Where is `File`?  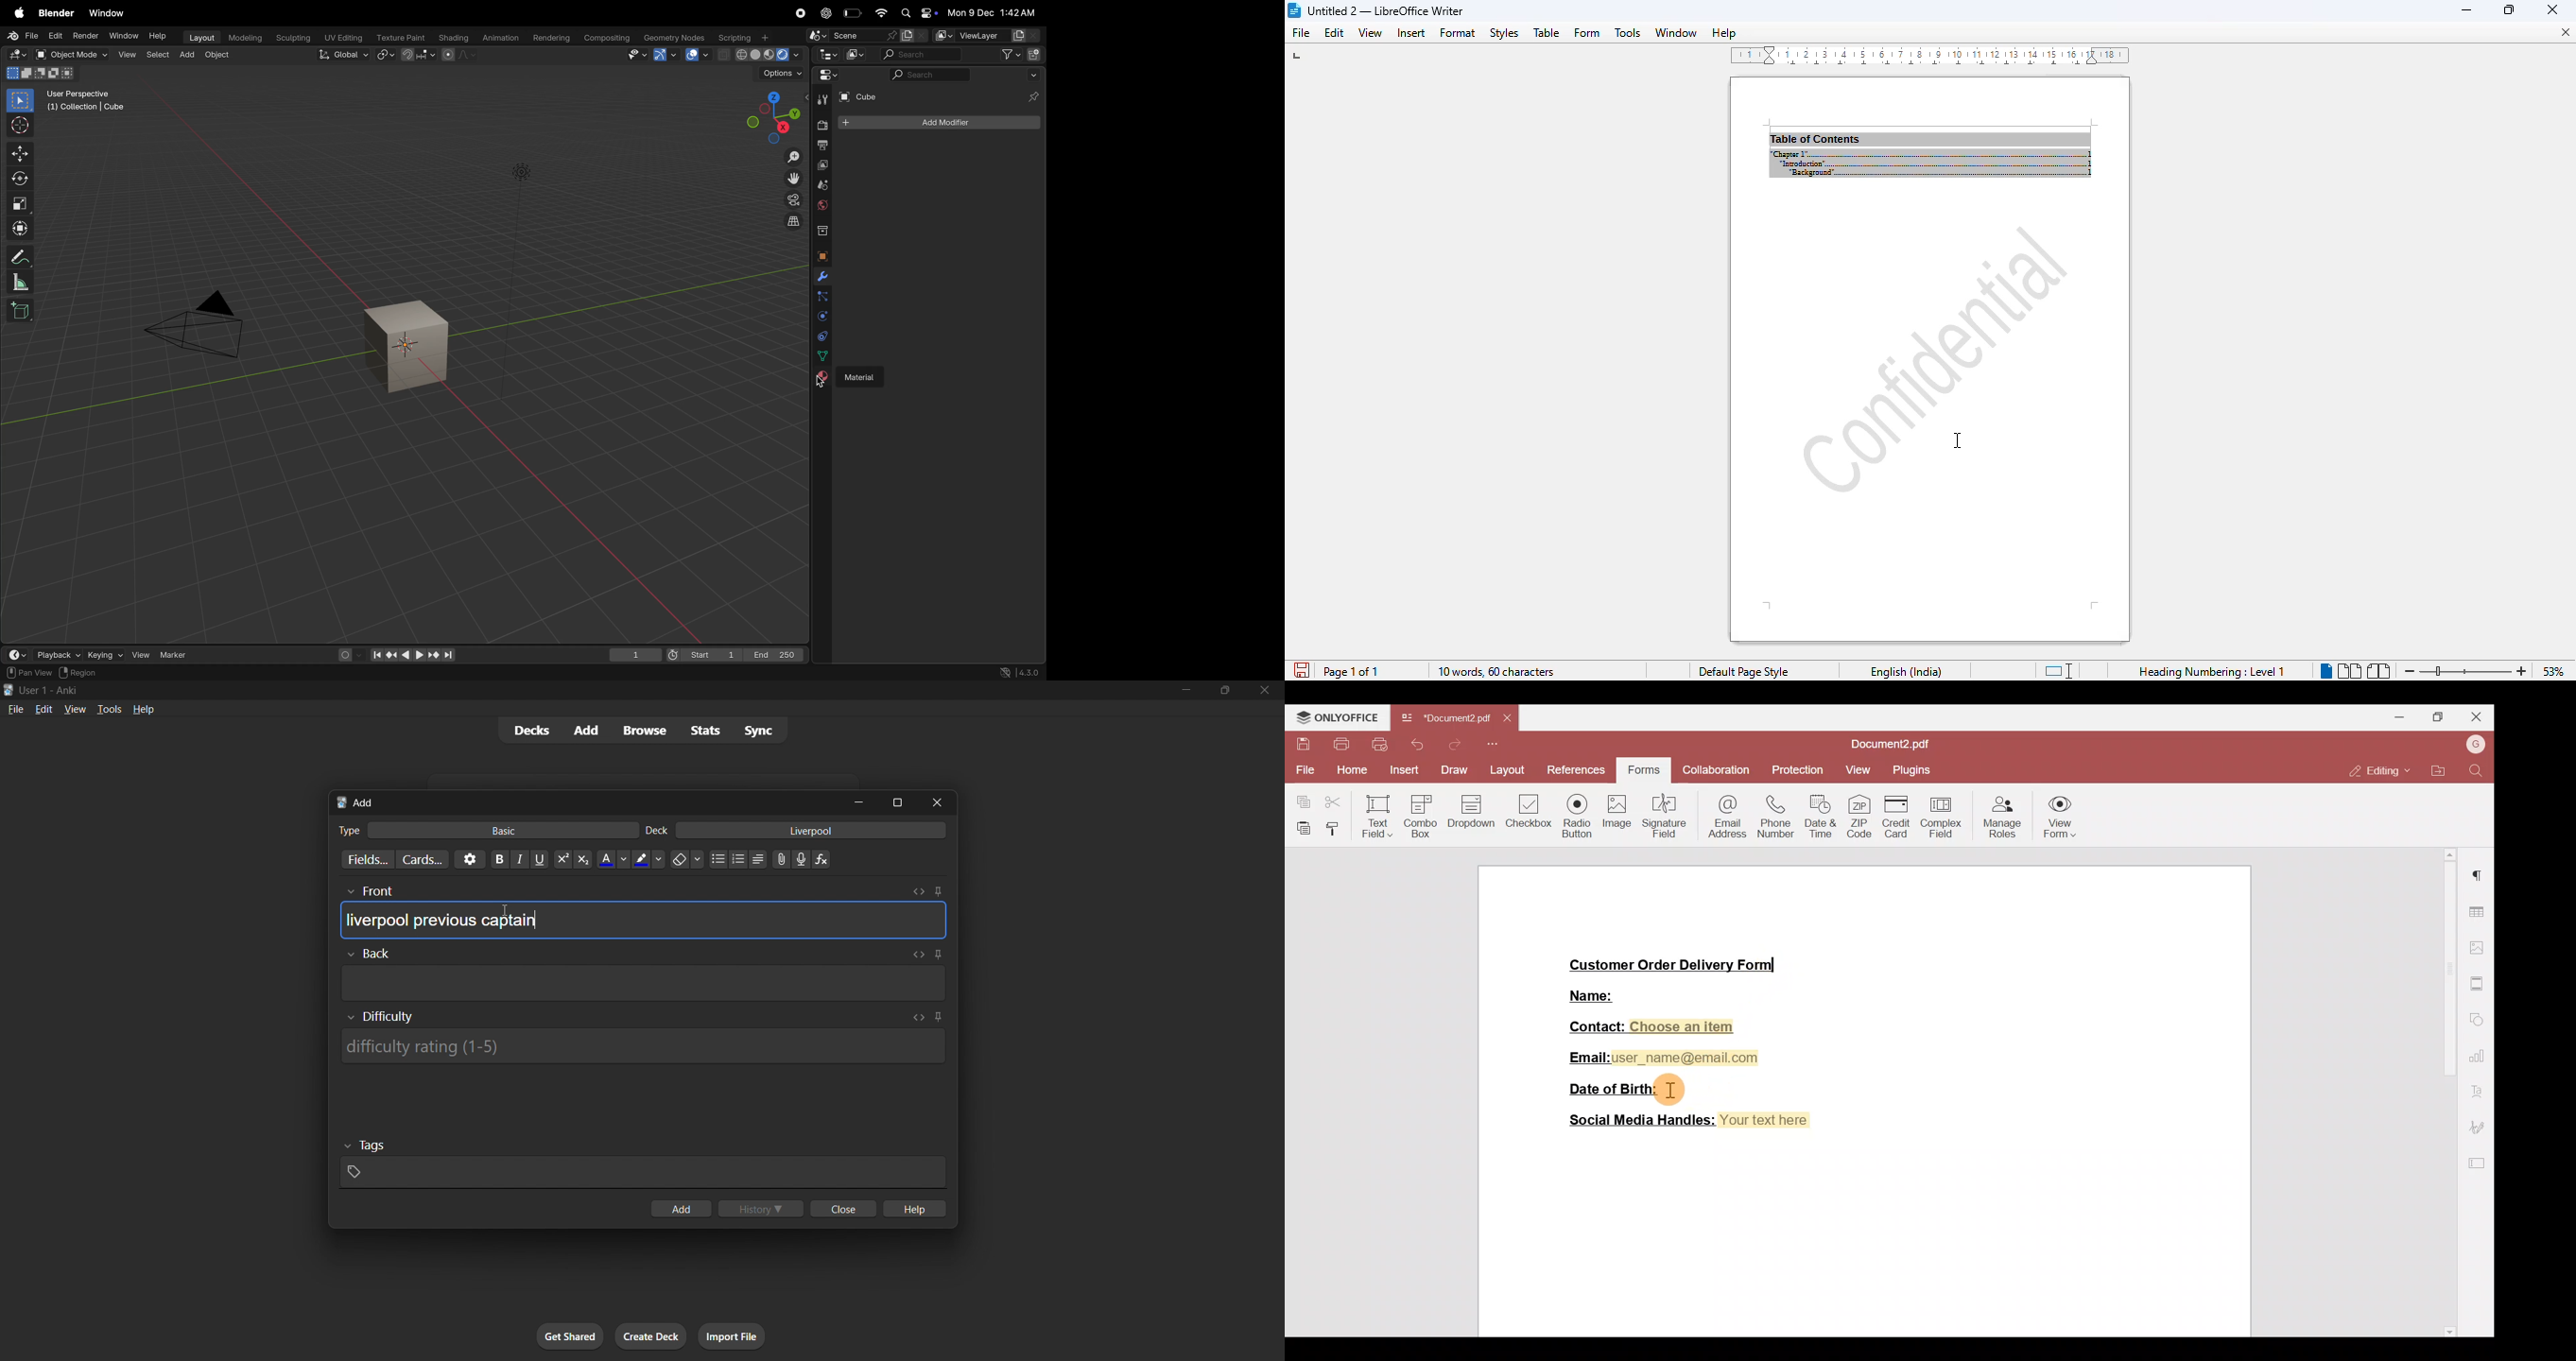
File is located at coordinates (1302, 769).